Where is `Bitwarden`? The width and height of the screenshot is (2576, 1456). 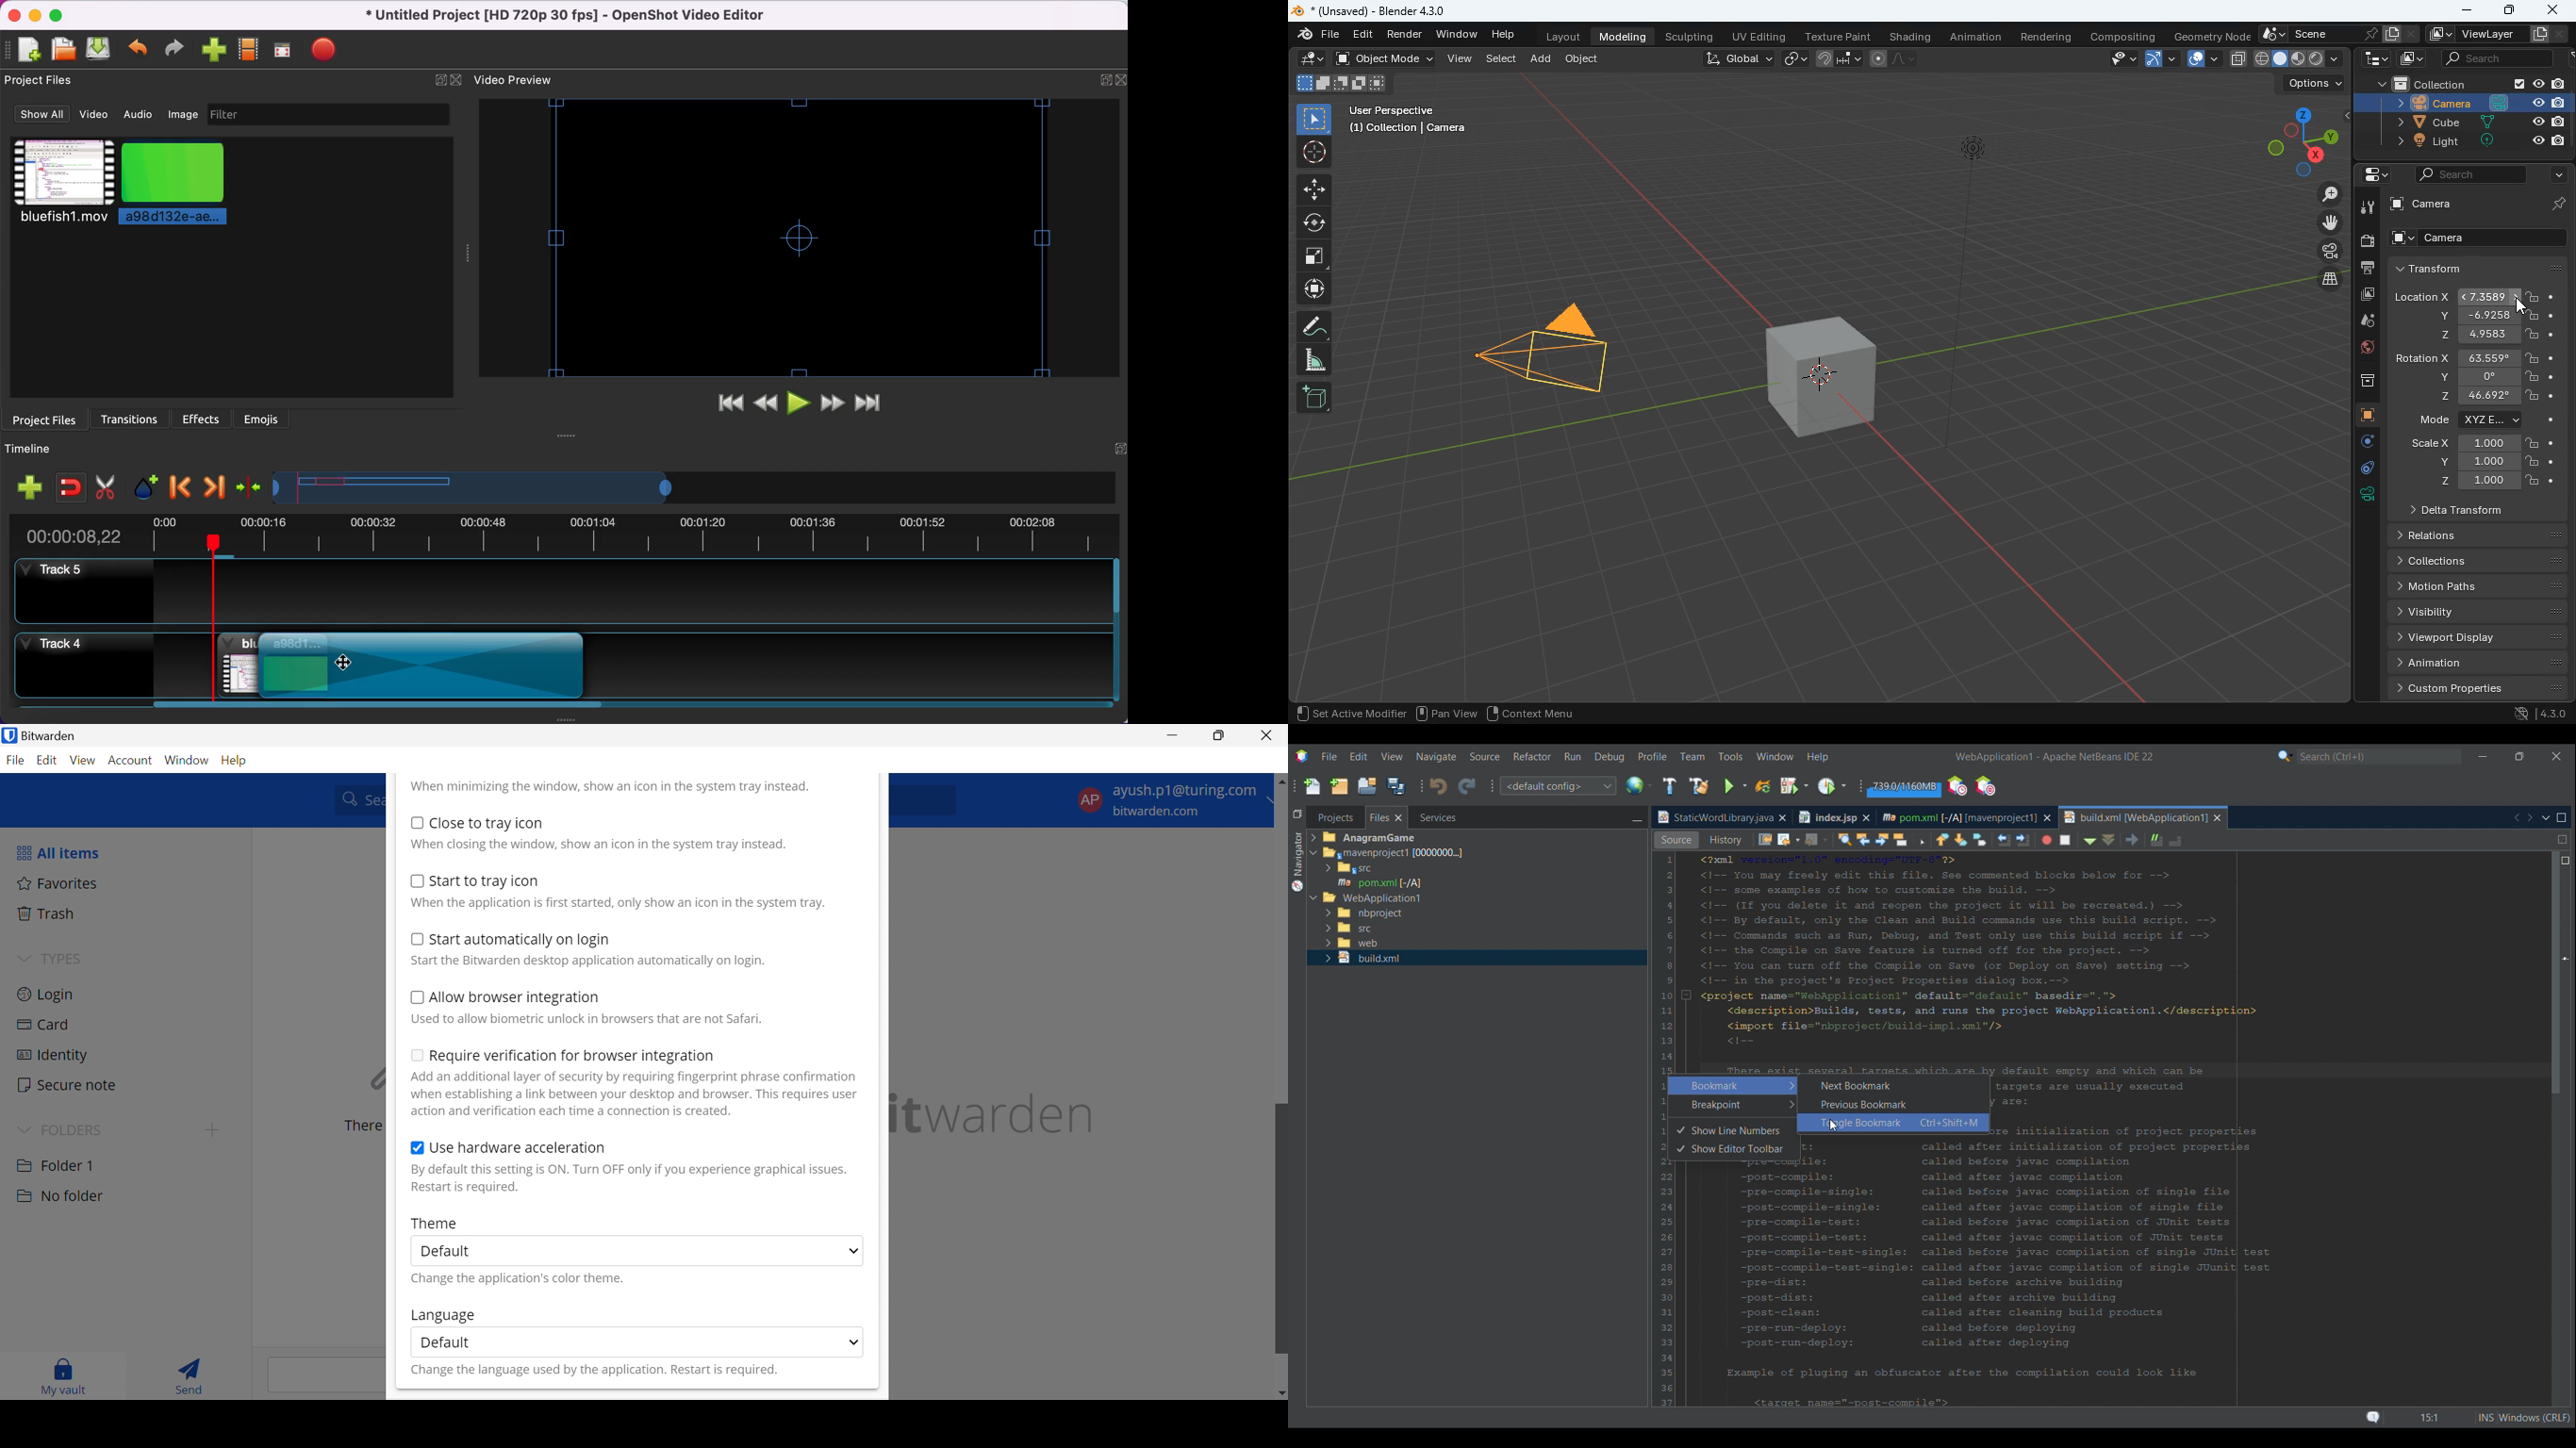 Bitwarden is located at coordinates (54, 735).